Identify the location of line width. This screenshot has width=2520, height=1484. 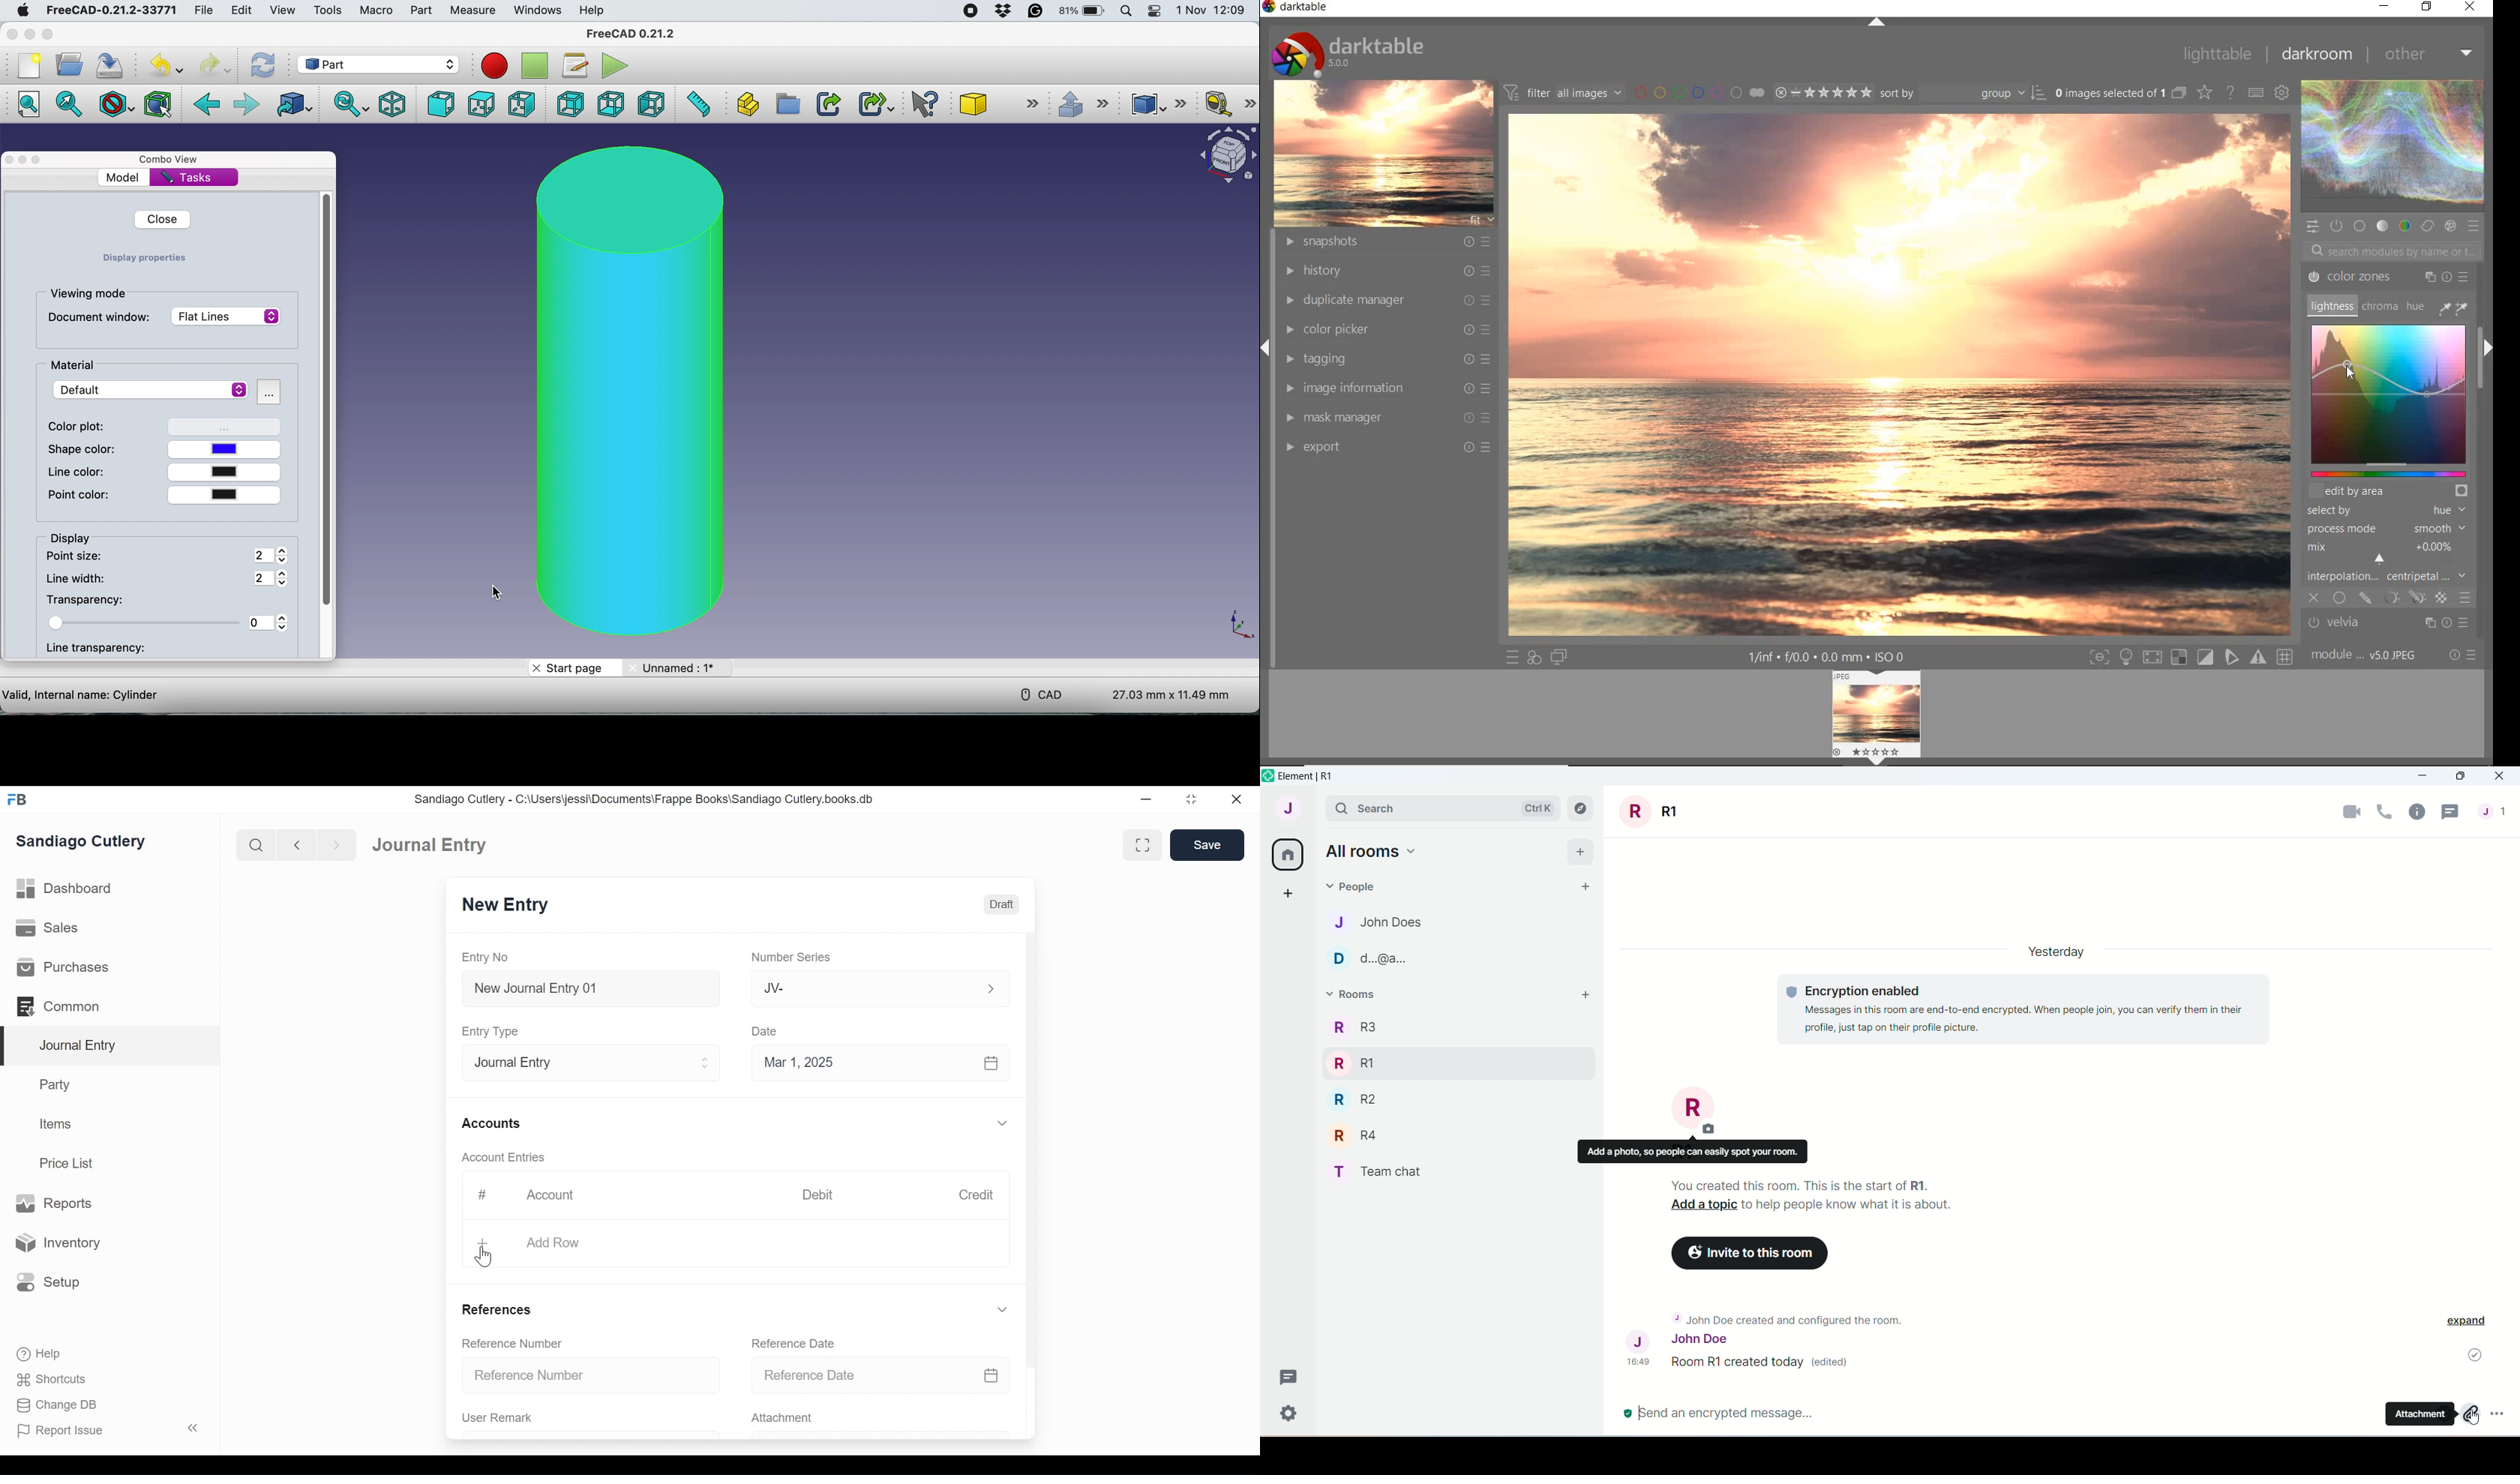
(168, 580).